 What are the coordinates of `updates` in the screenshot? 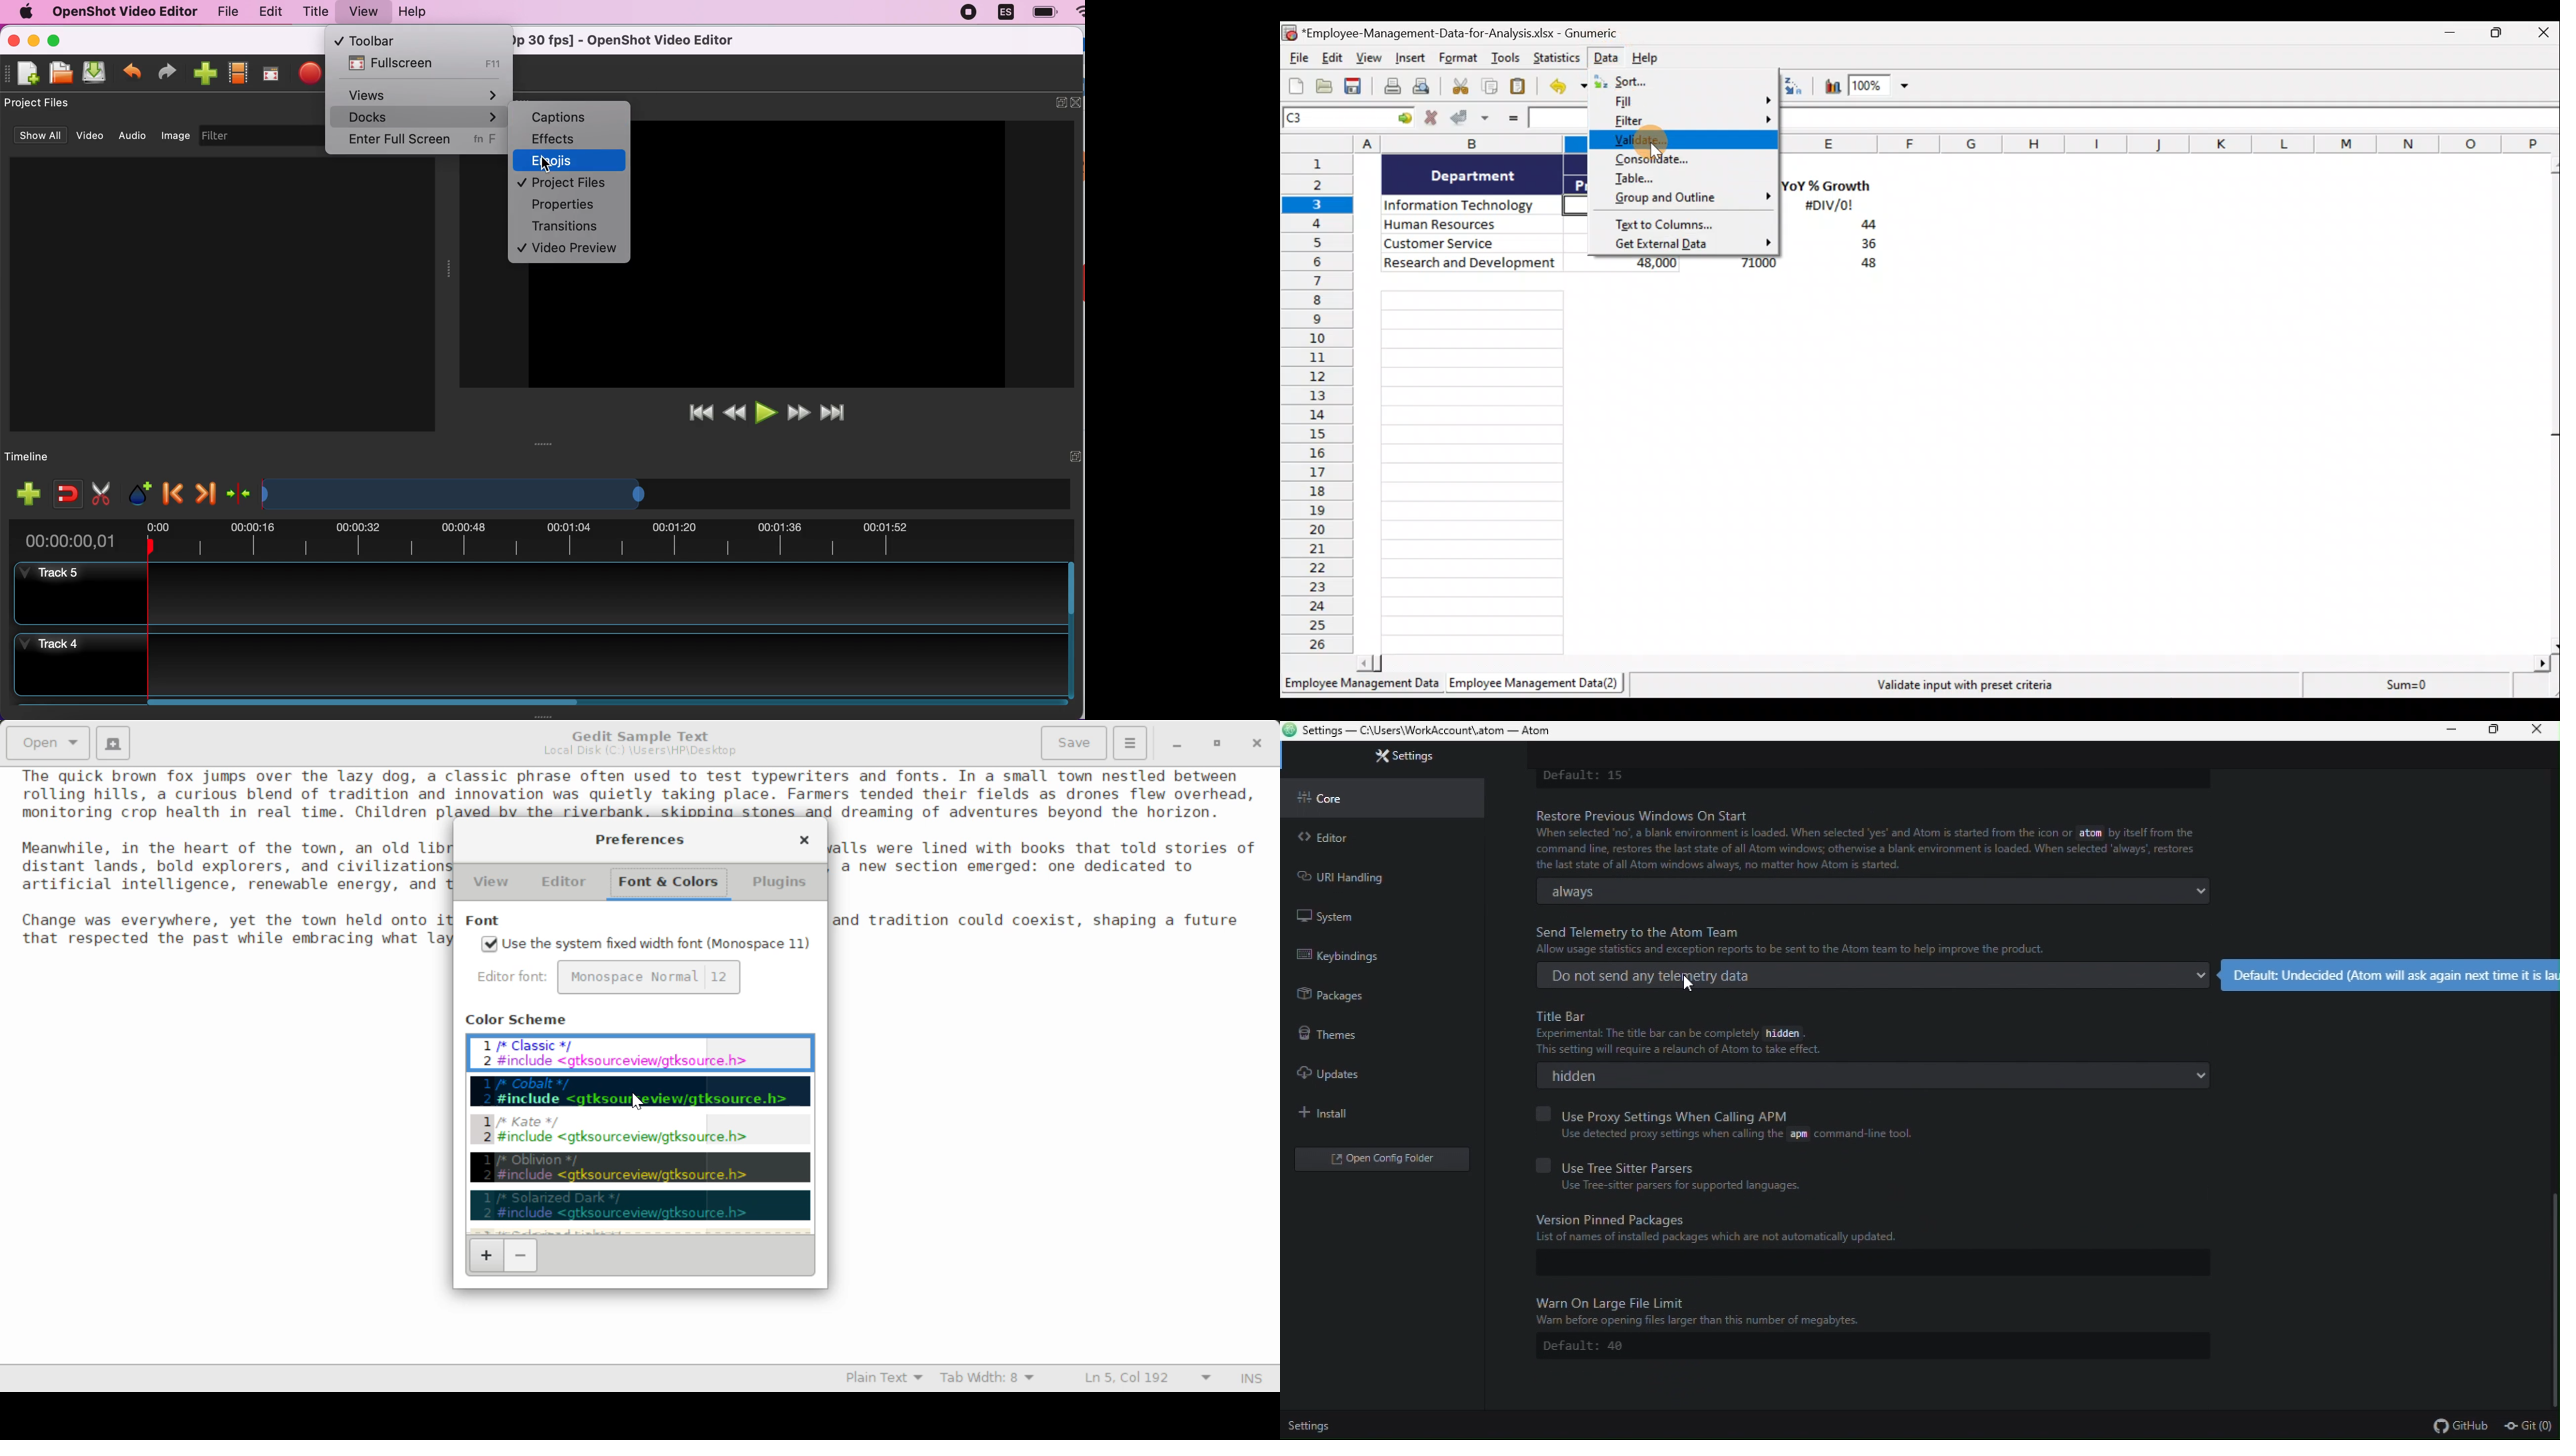 It's located at (1366, 1069).